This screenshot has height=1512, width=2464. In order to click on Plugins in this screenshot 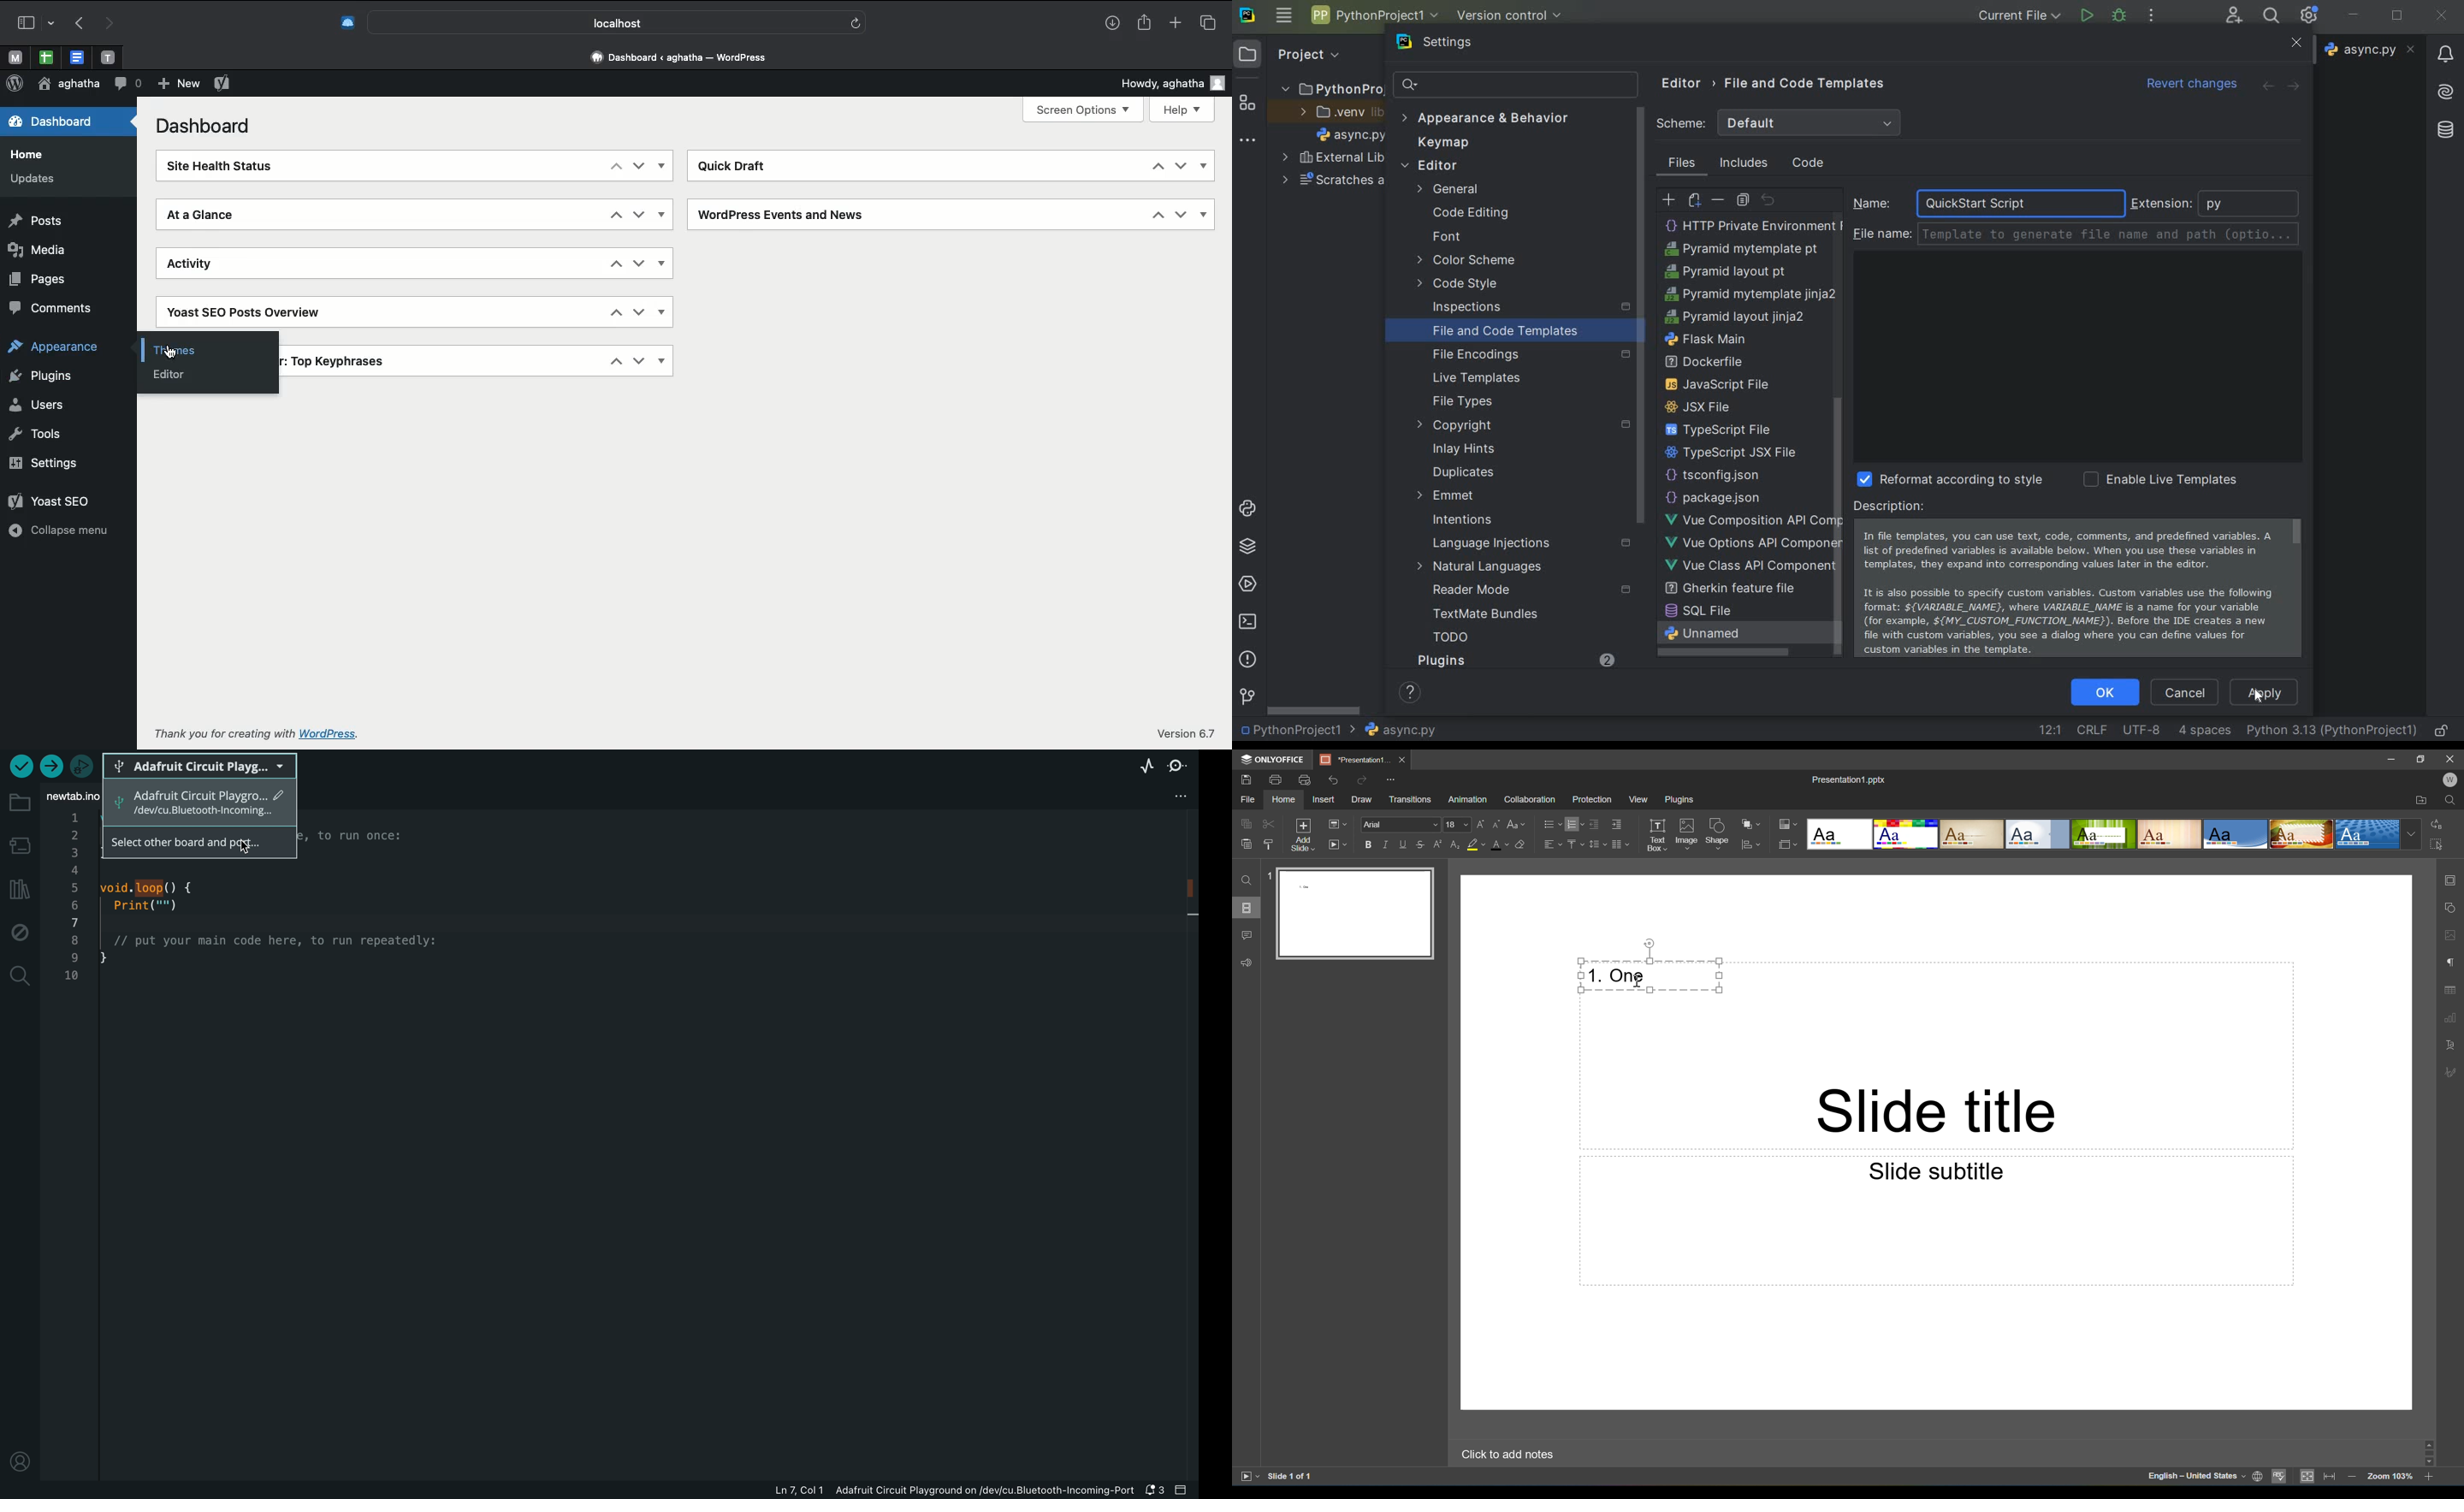, I will do `click(1677, 800)`.